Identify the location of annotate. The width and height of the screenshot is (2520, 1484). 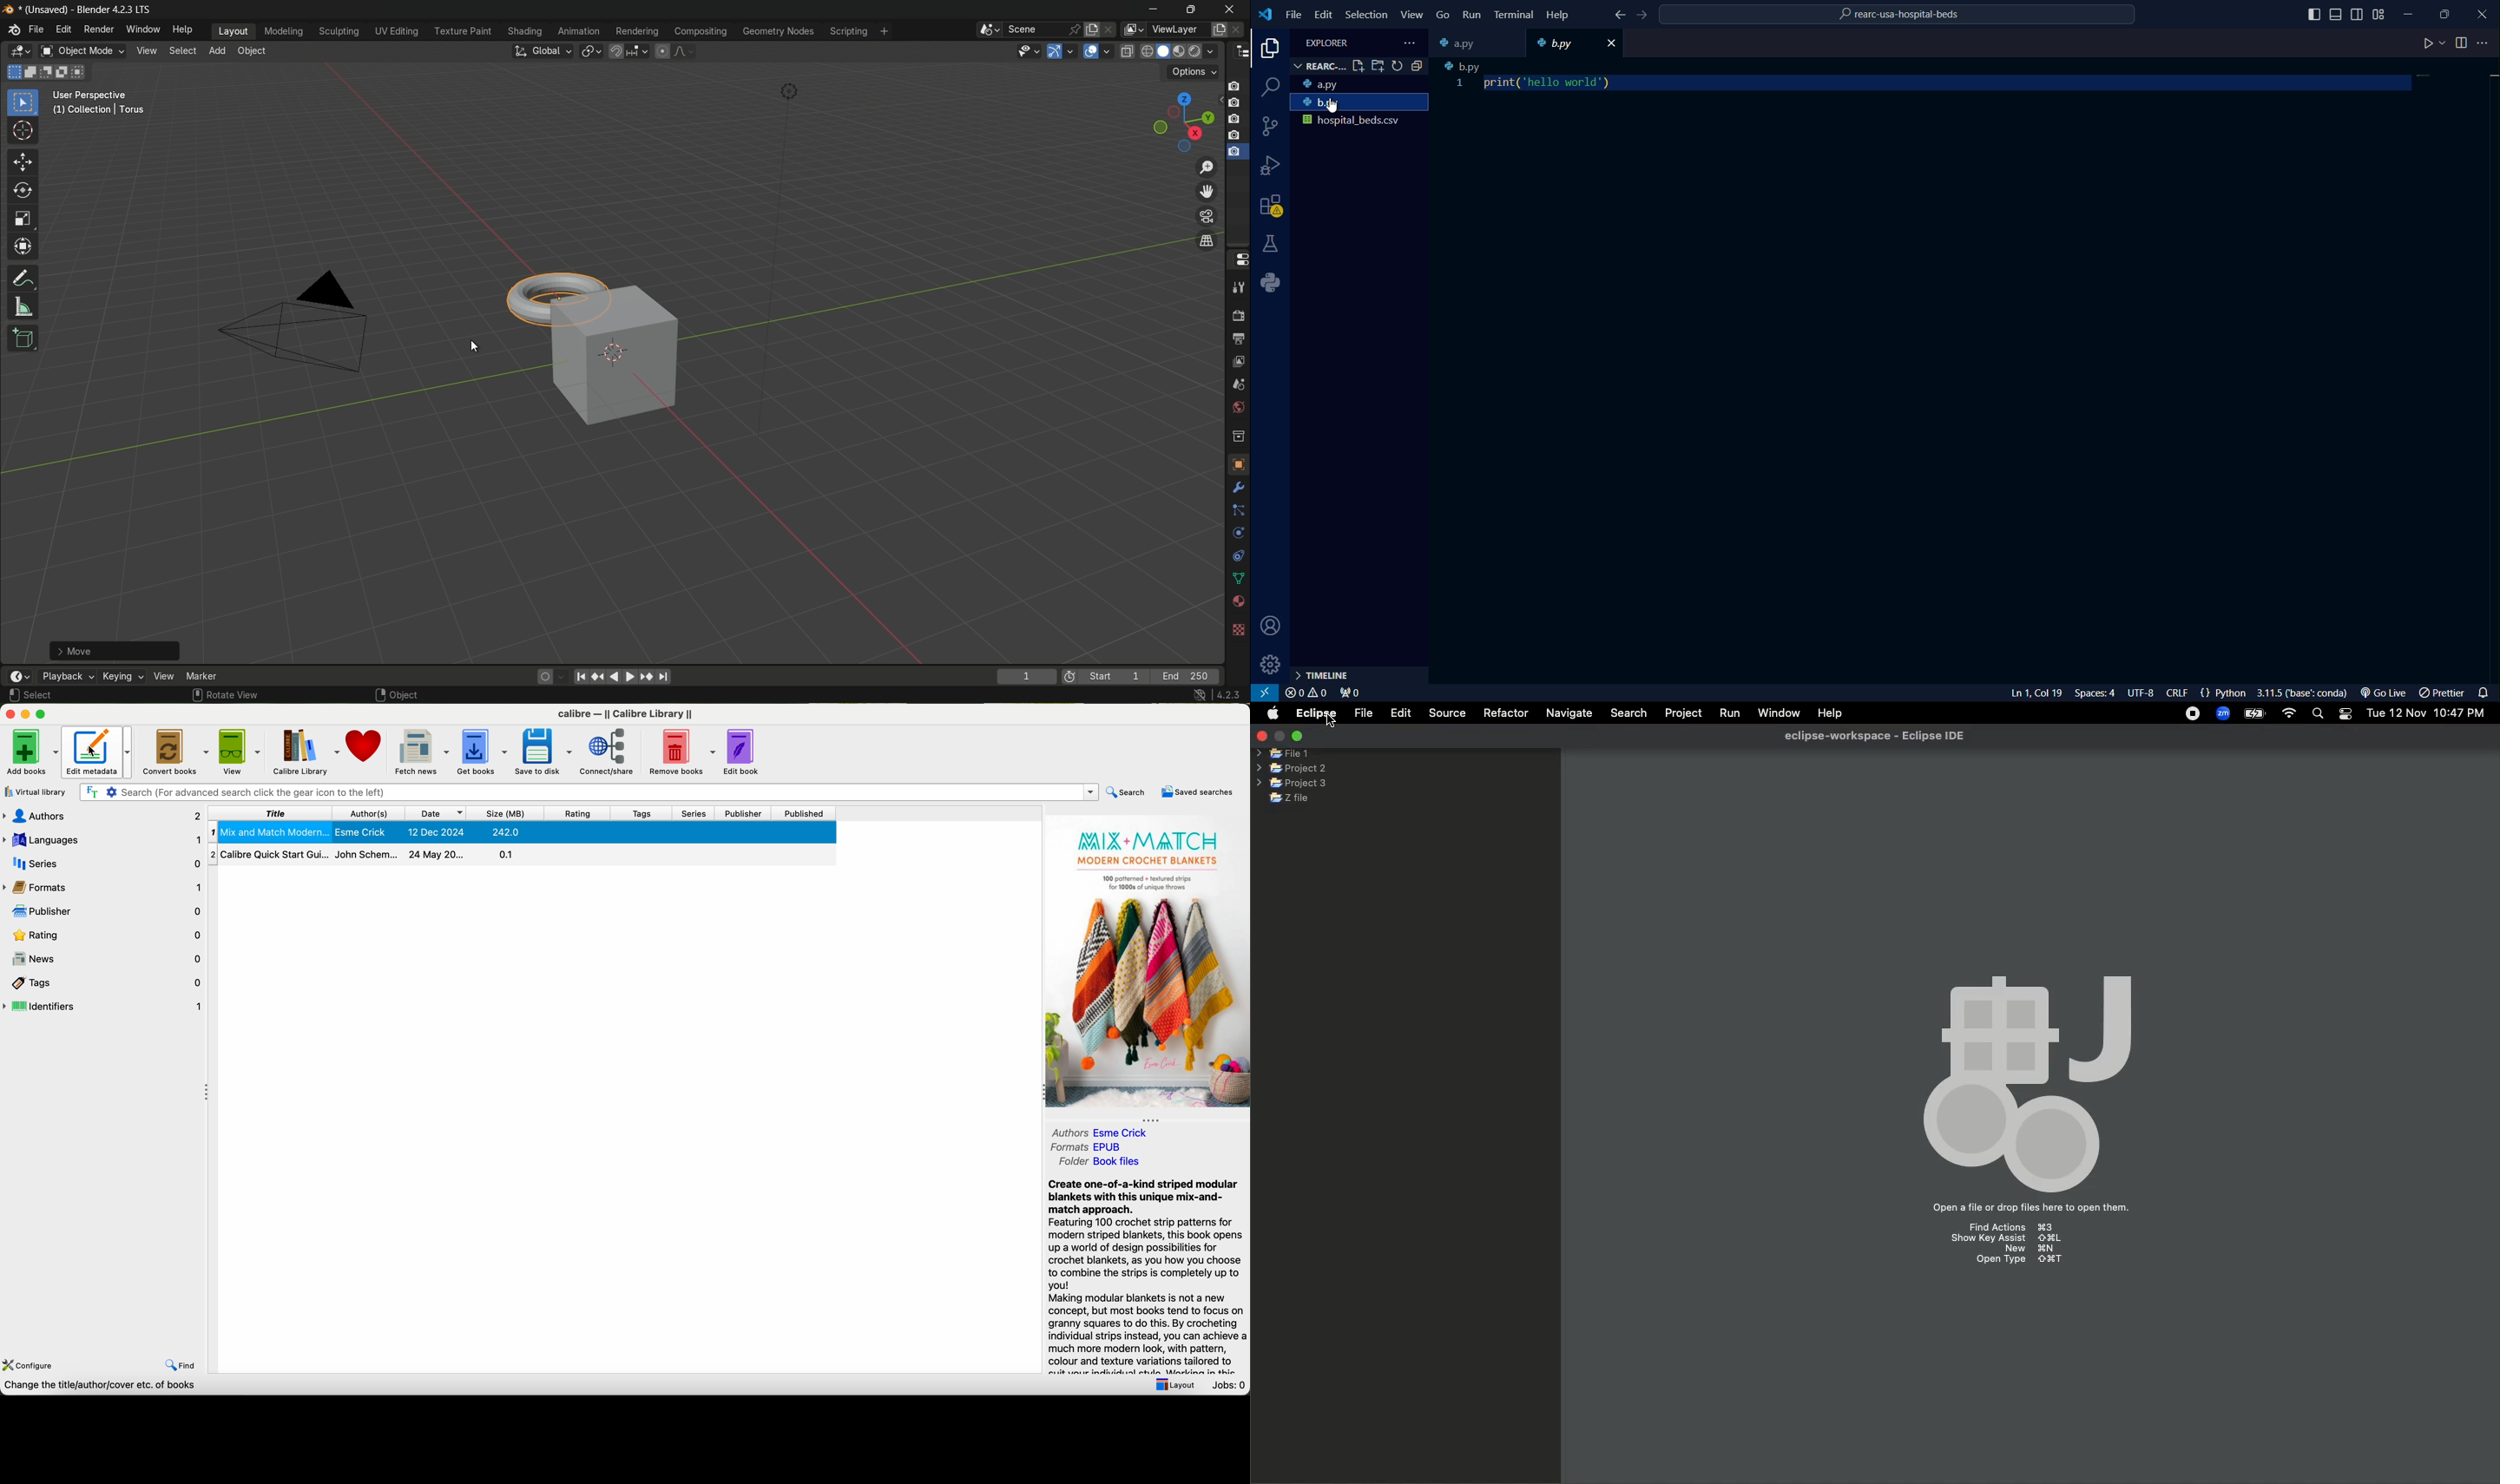
(23, 278).